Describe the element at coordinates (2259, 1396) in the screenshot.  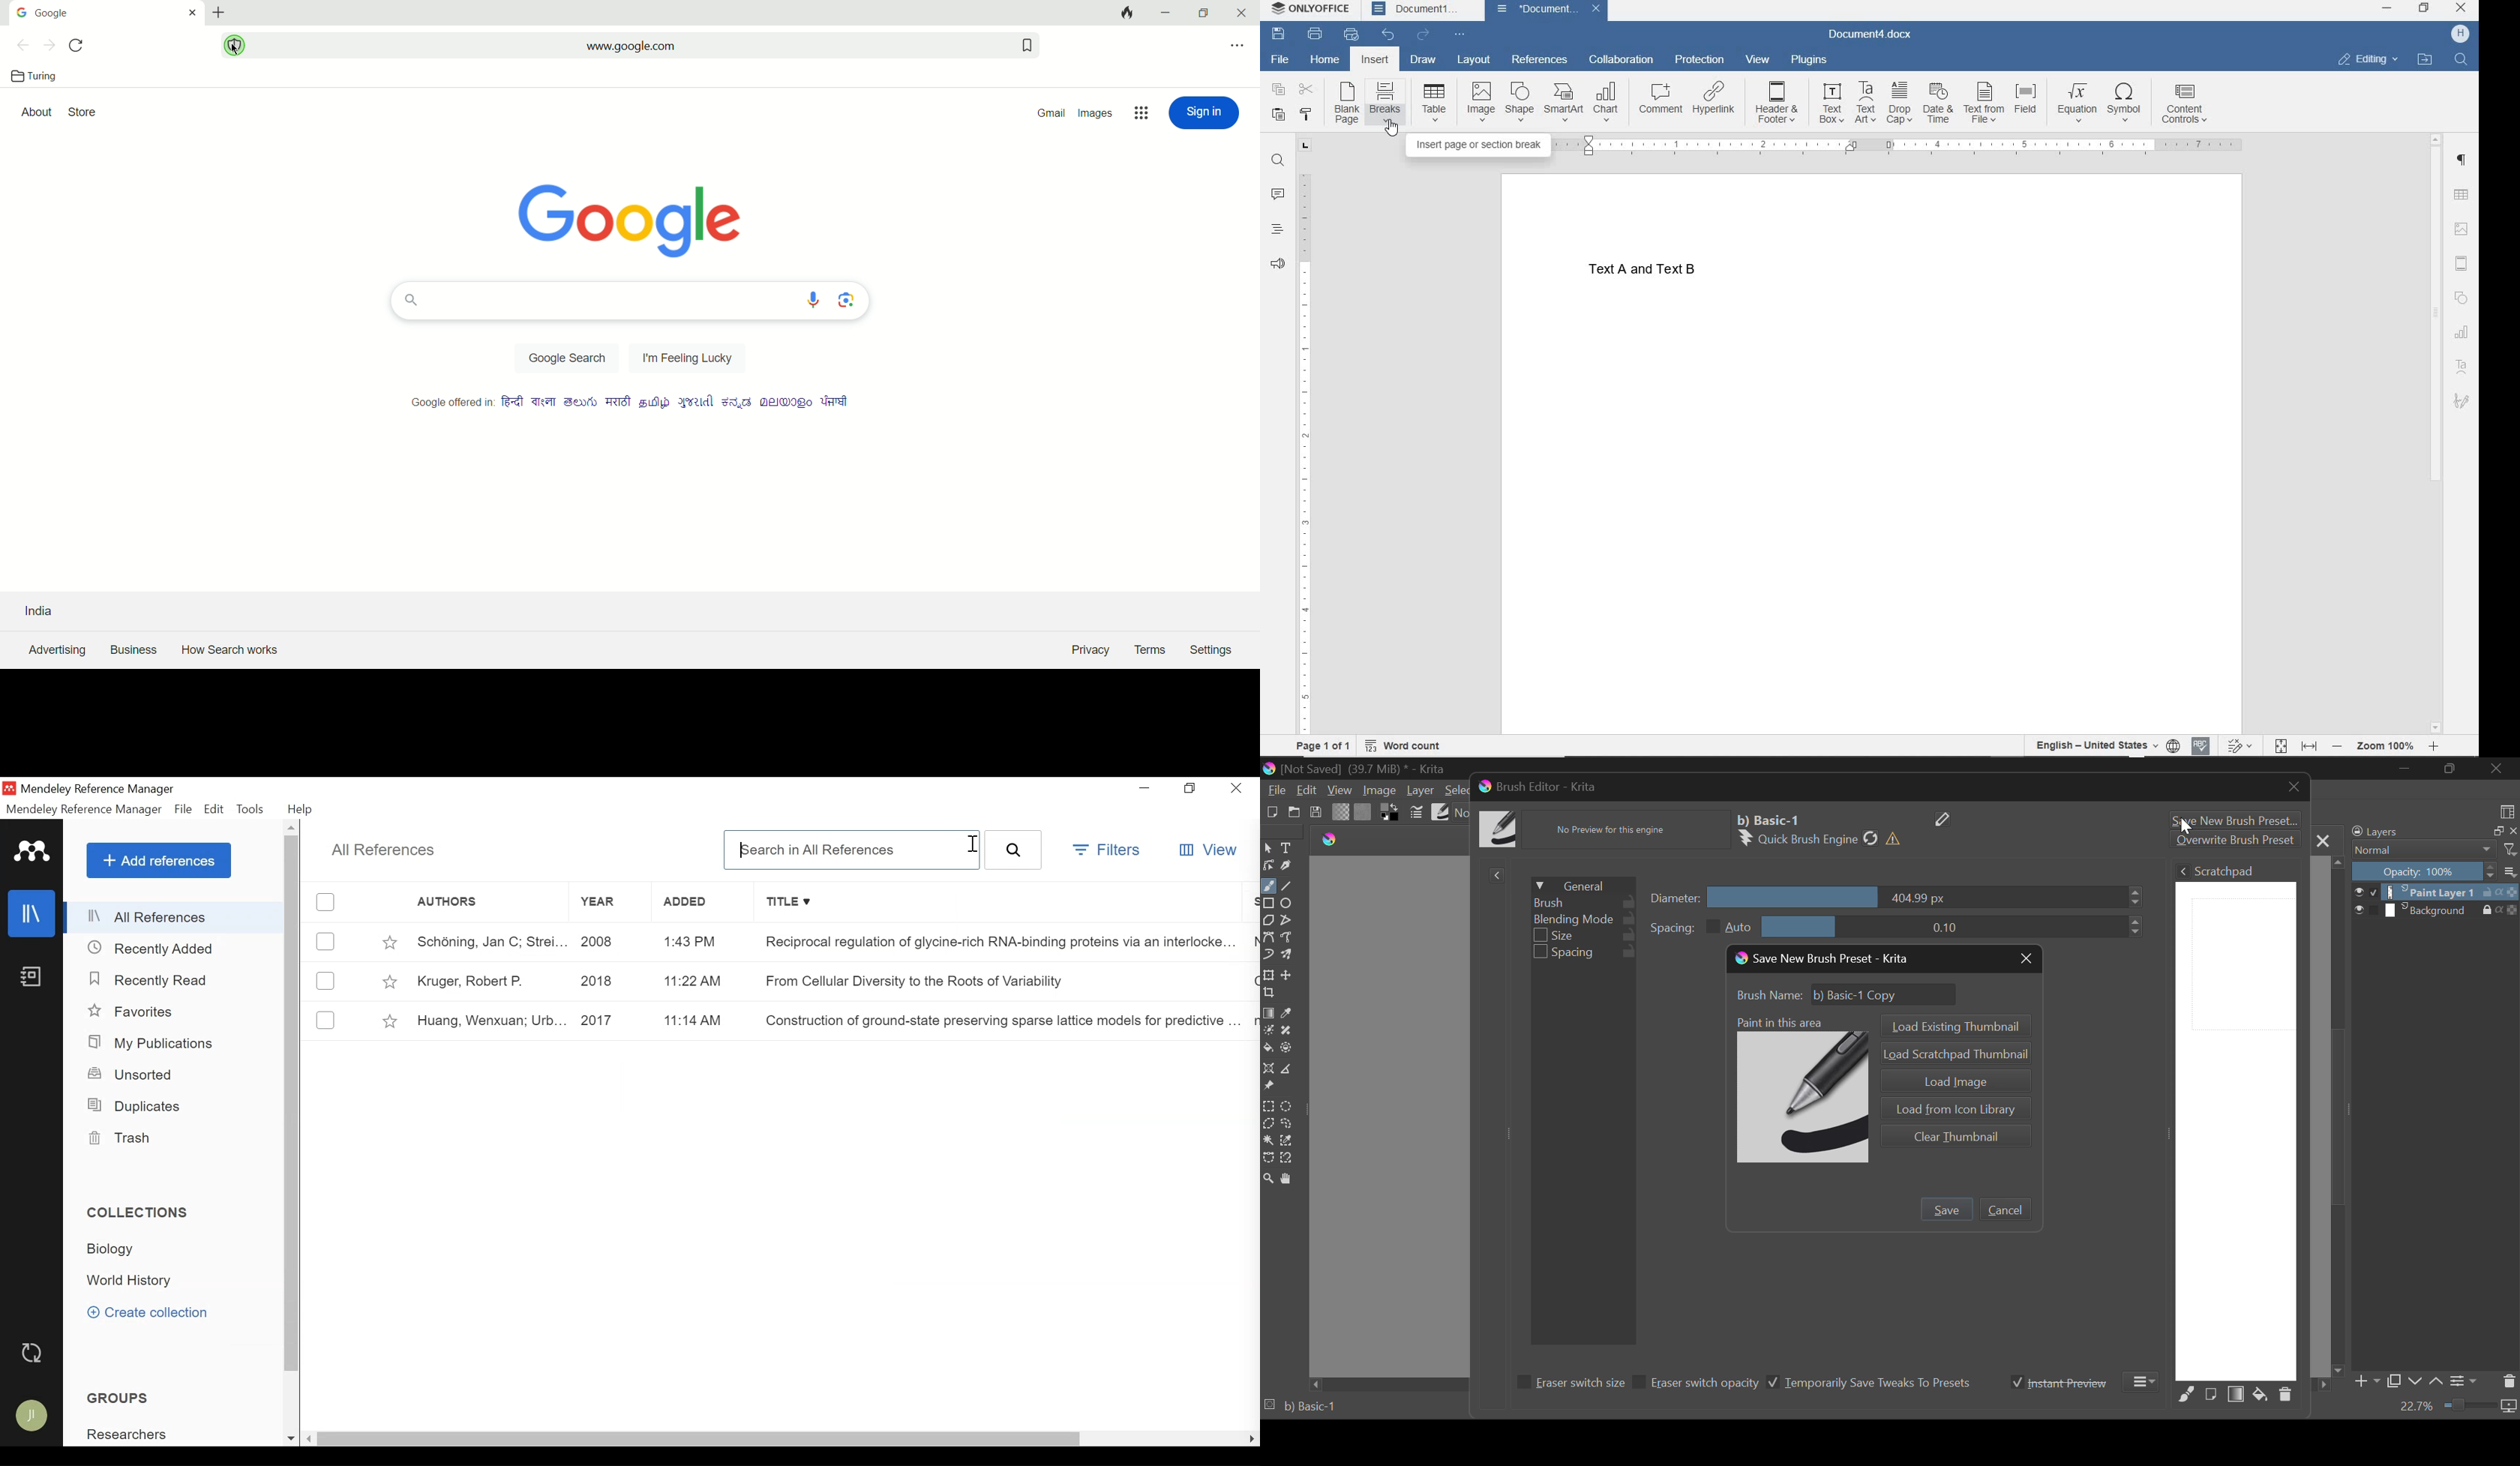
I see `Fill area with background color` at that location.